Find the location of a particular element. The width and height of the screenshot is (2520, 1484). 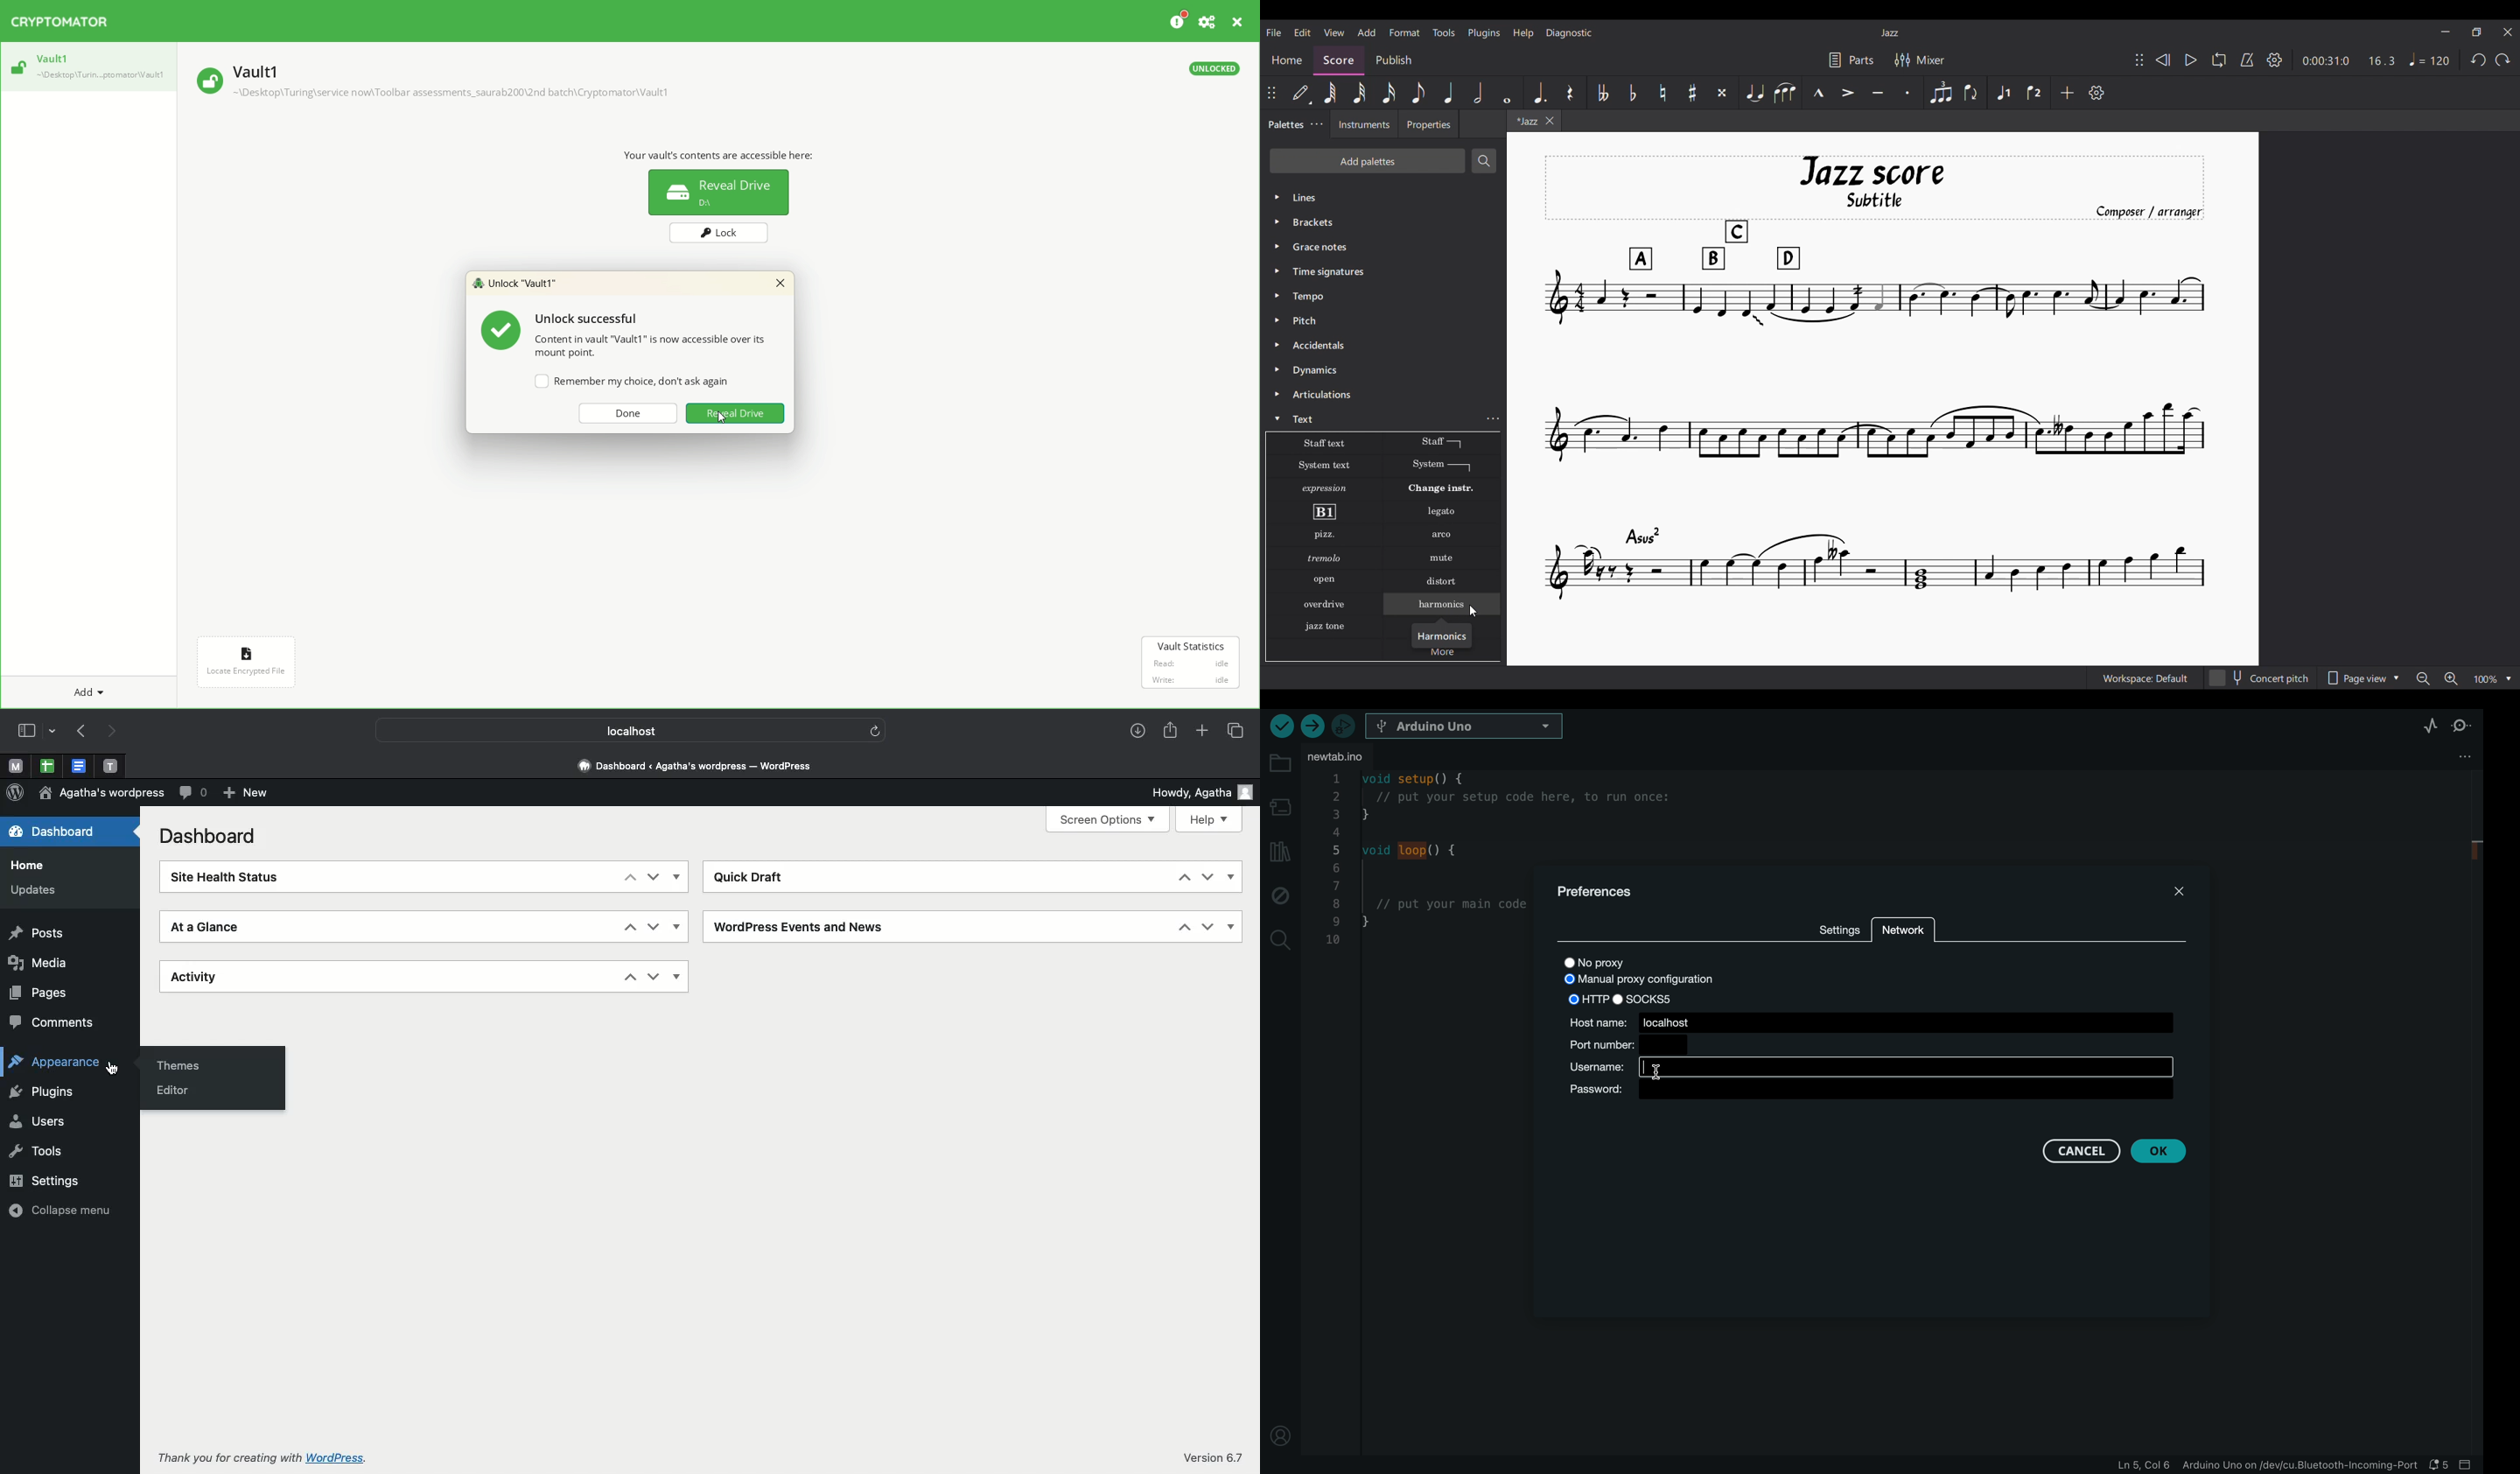

Publish section is located at coordinates (1398, 57).